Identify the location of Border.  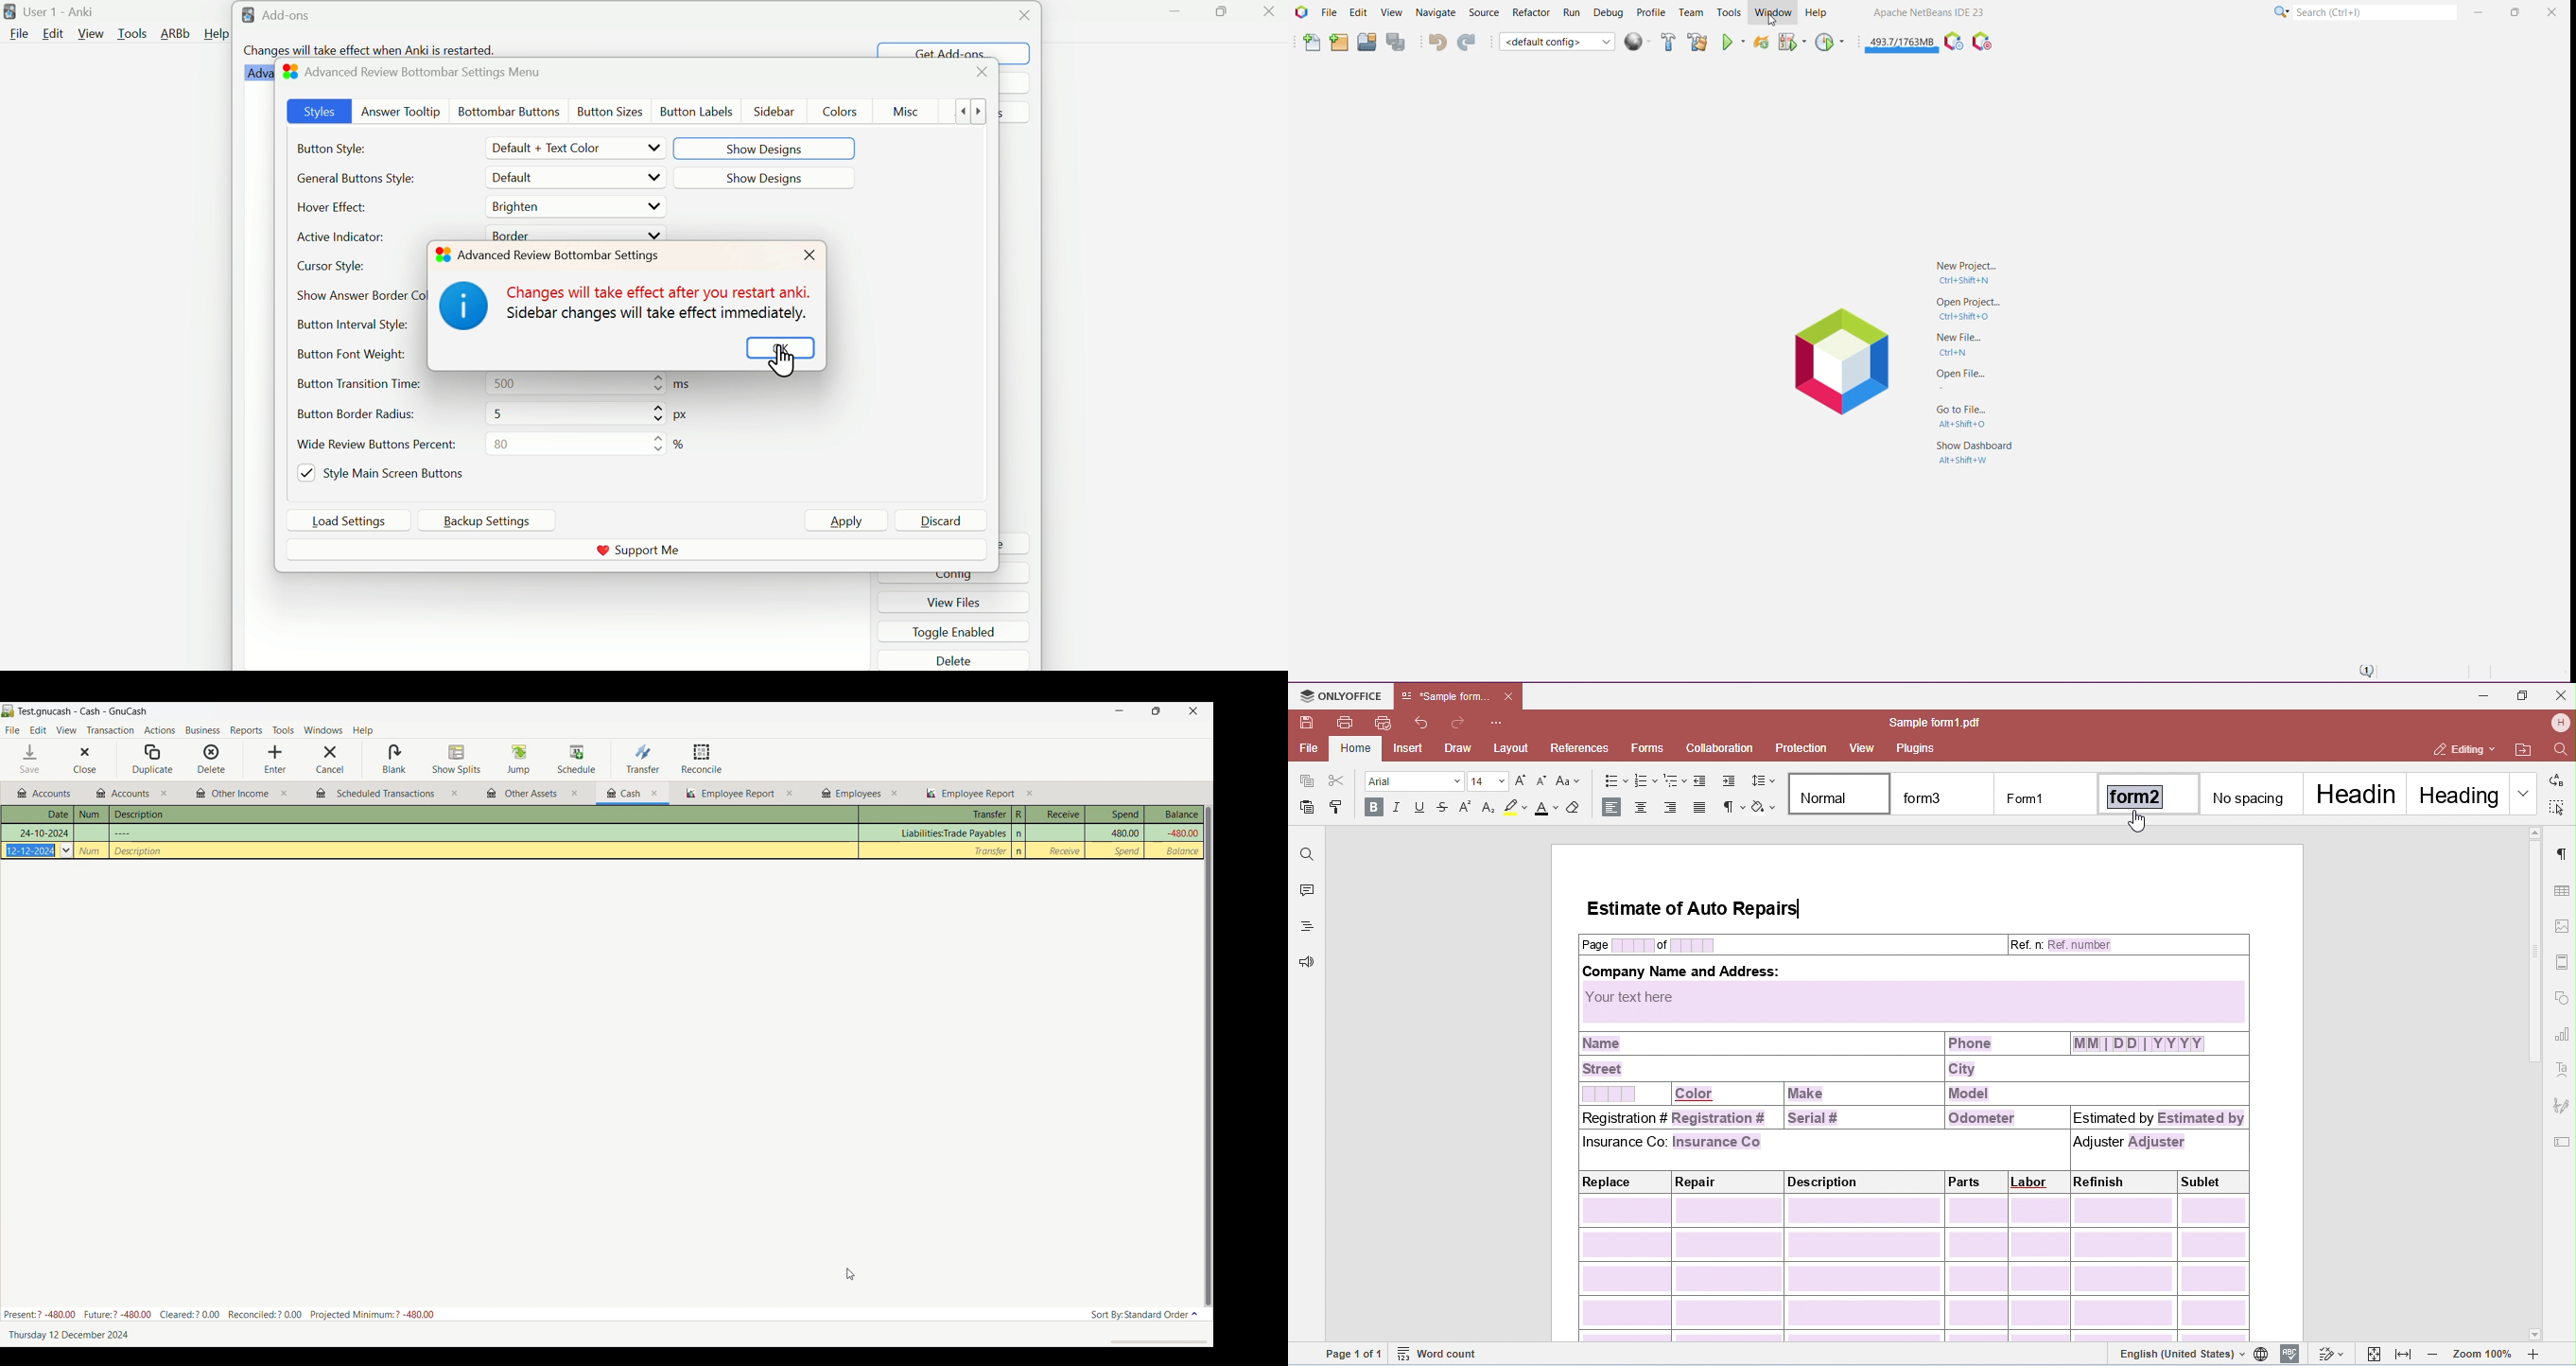
(517, 235).